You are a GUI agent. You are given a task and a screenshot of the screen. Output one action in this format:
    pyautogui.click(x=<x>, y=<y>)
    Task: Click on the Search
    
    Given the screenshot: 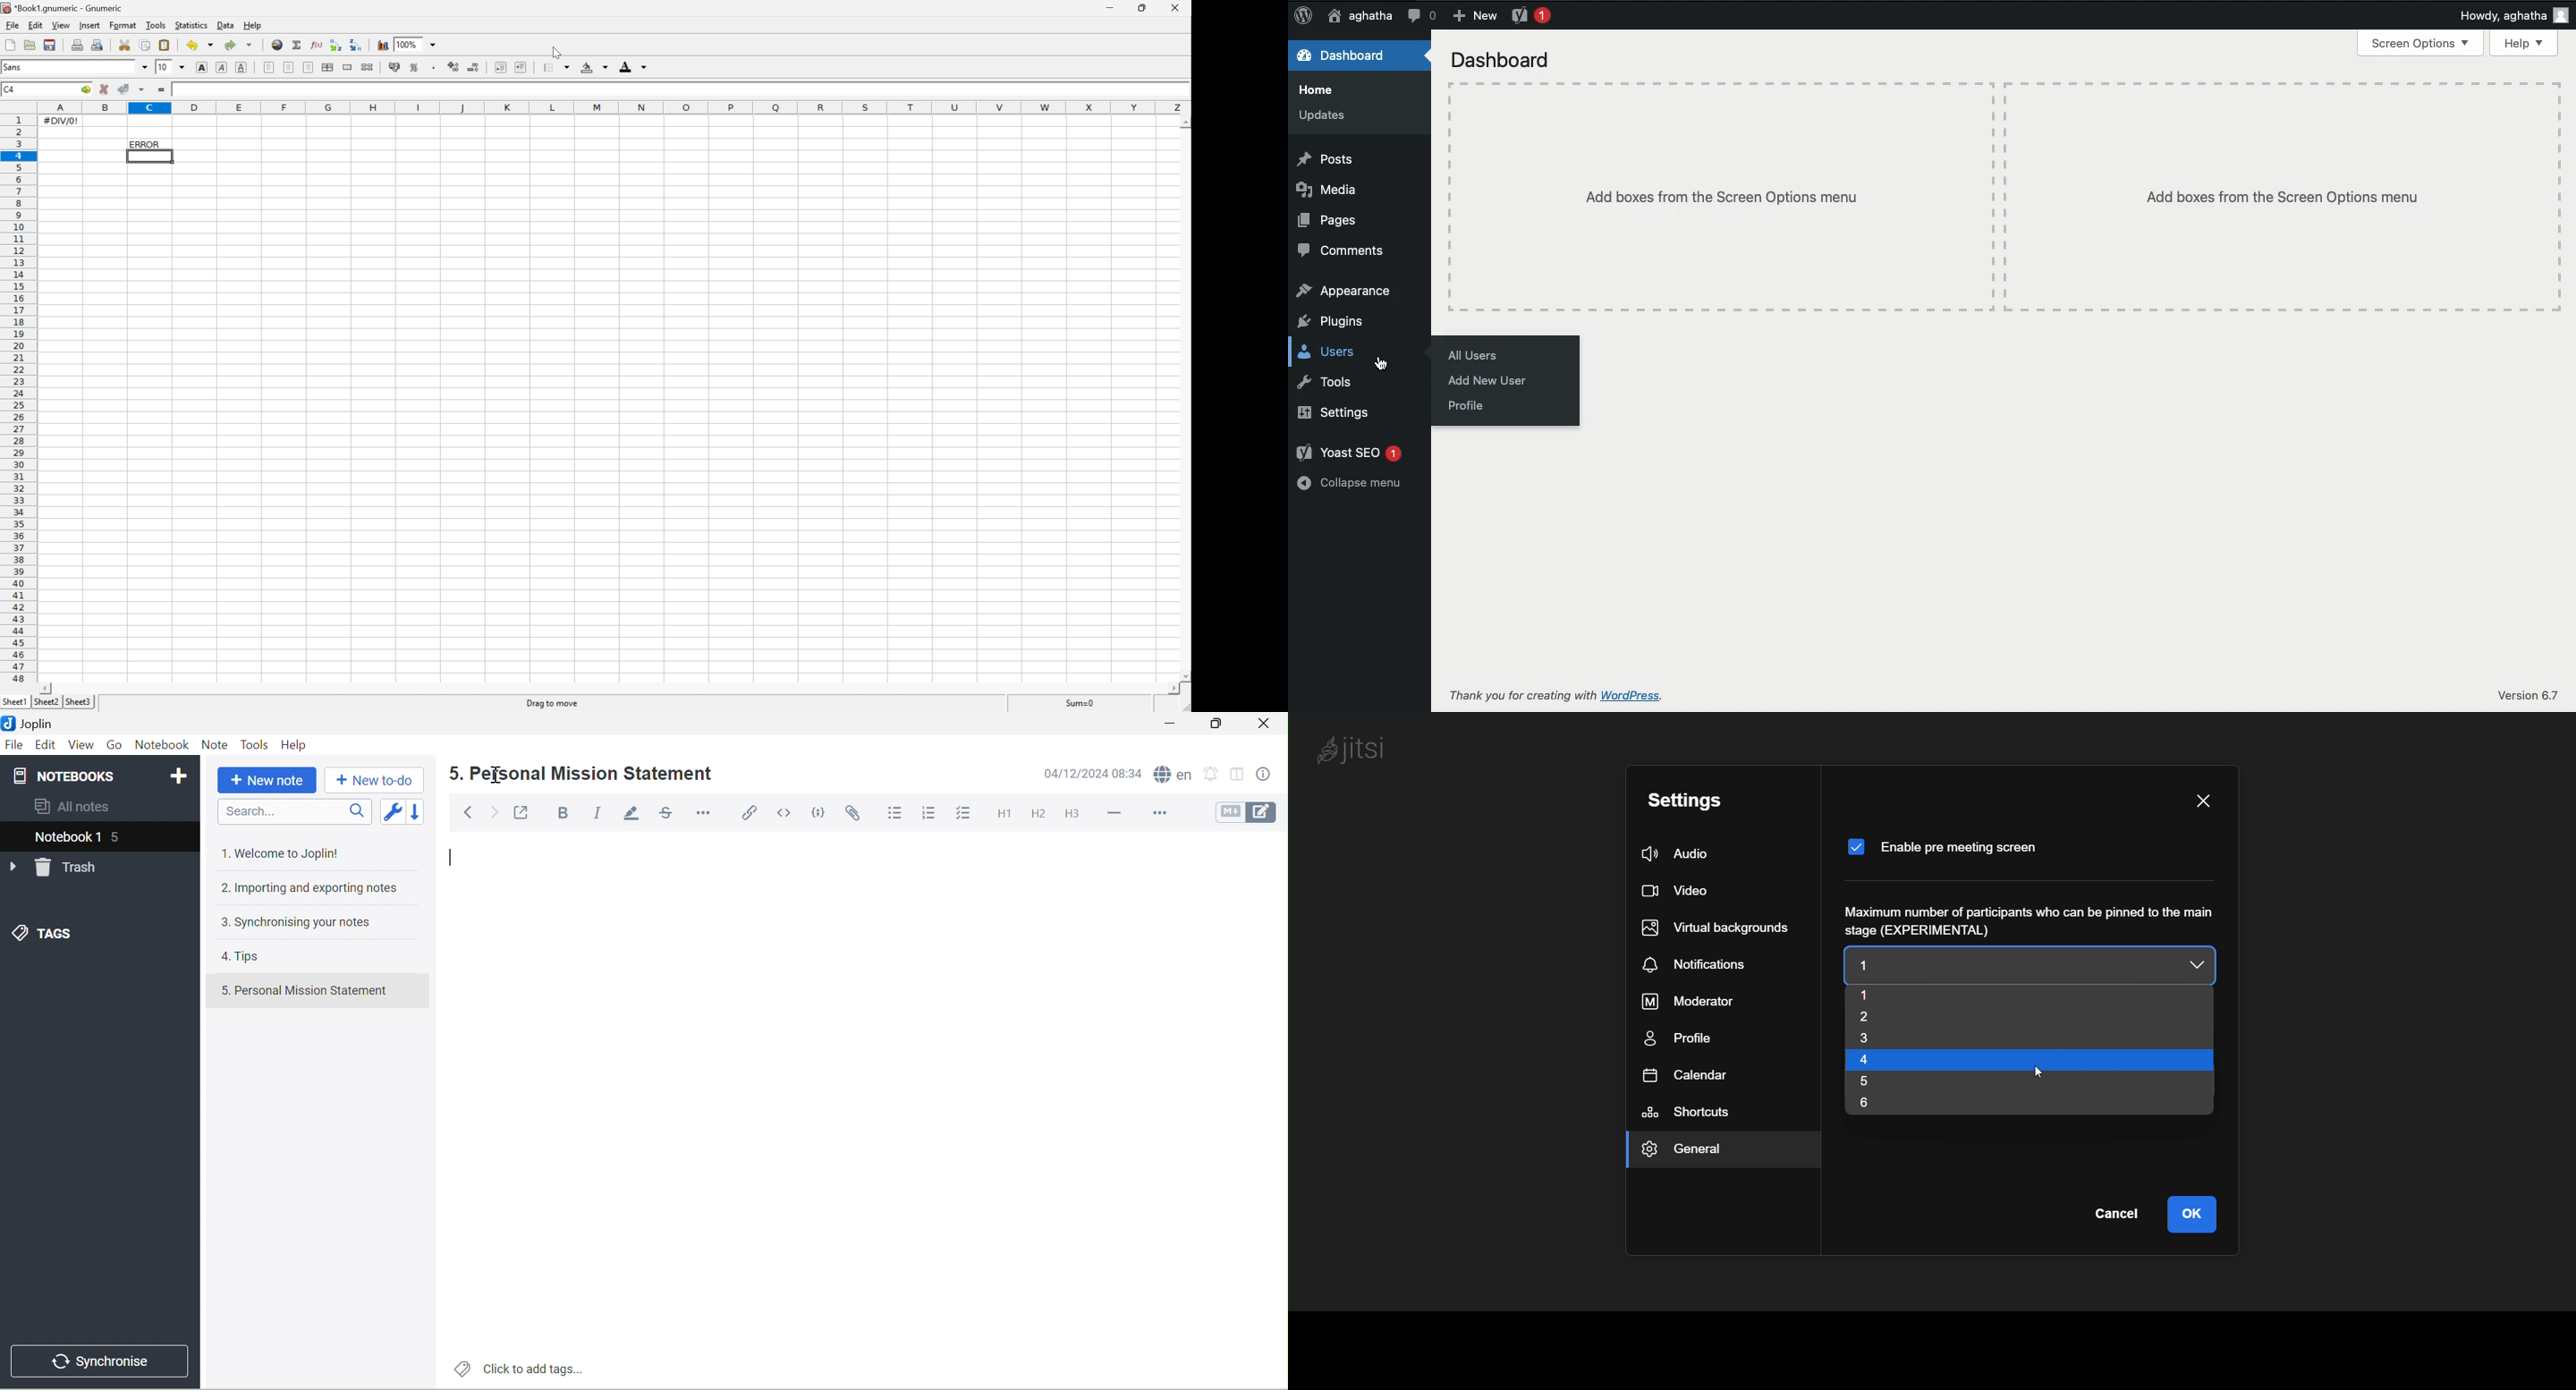 What is the action you would take?
    pyautogui.click(x=294, y=812)
    